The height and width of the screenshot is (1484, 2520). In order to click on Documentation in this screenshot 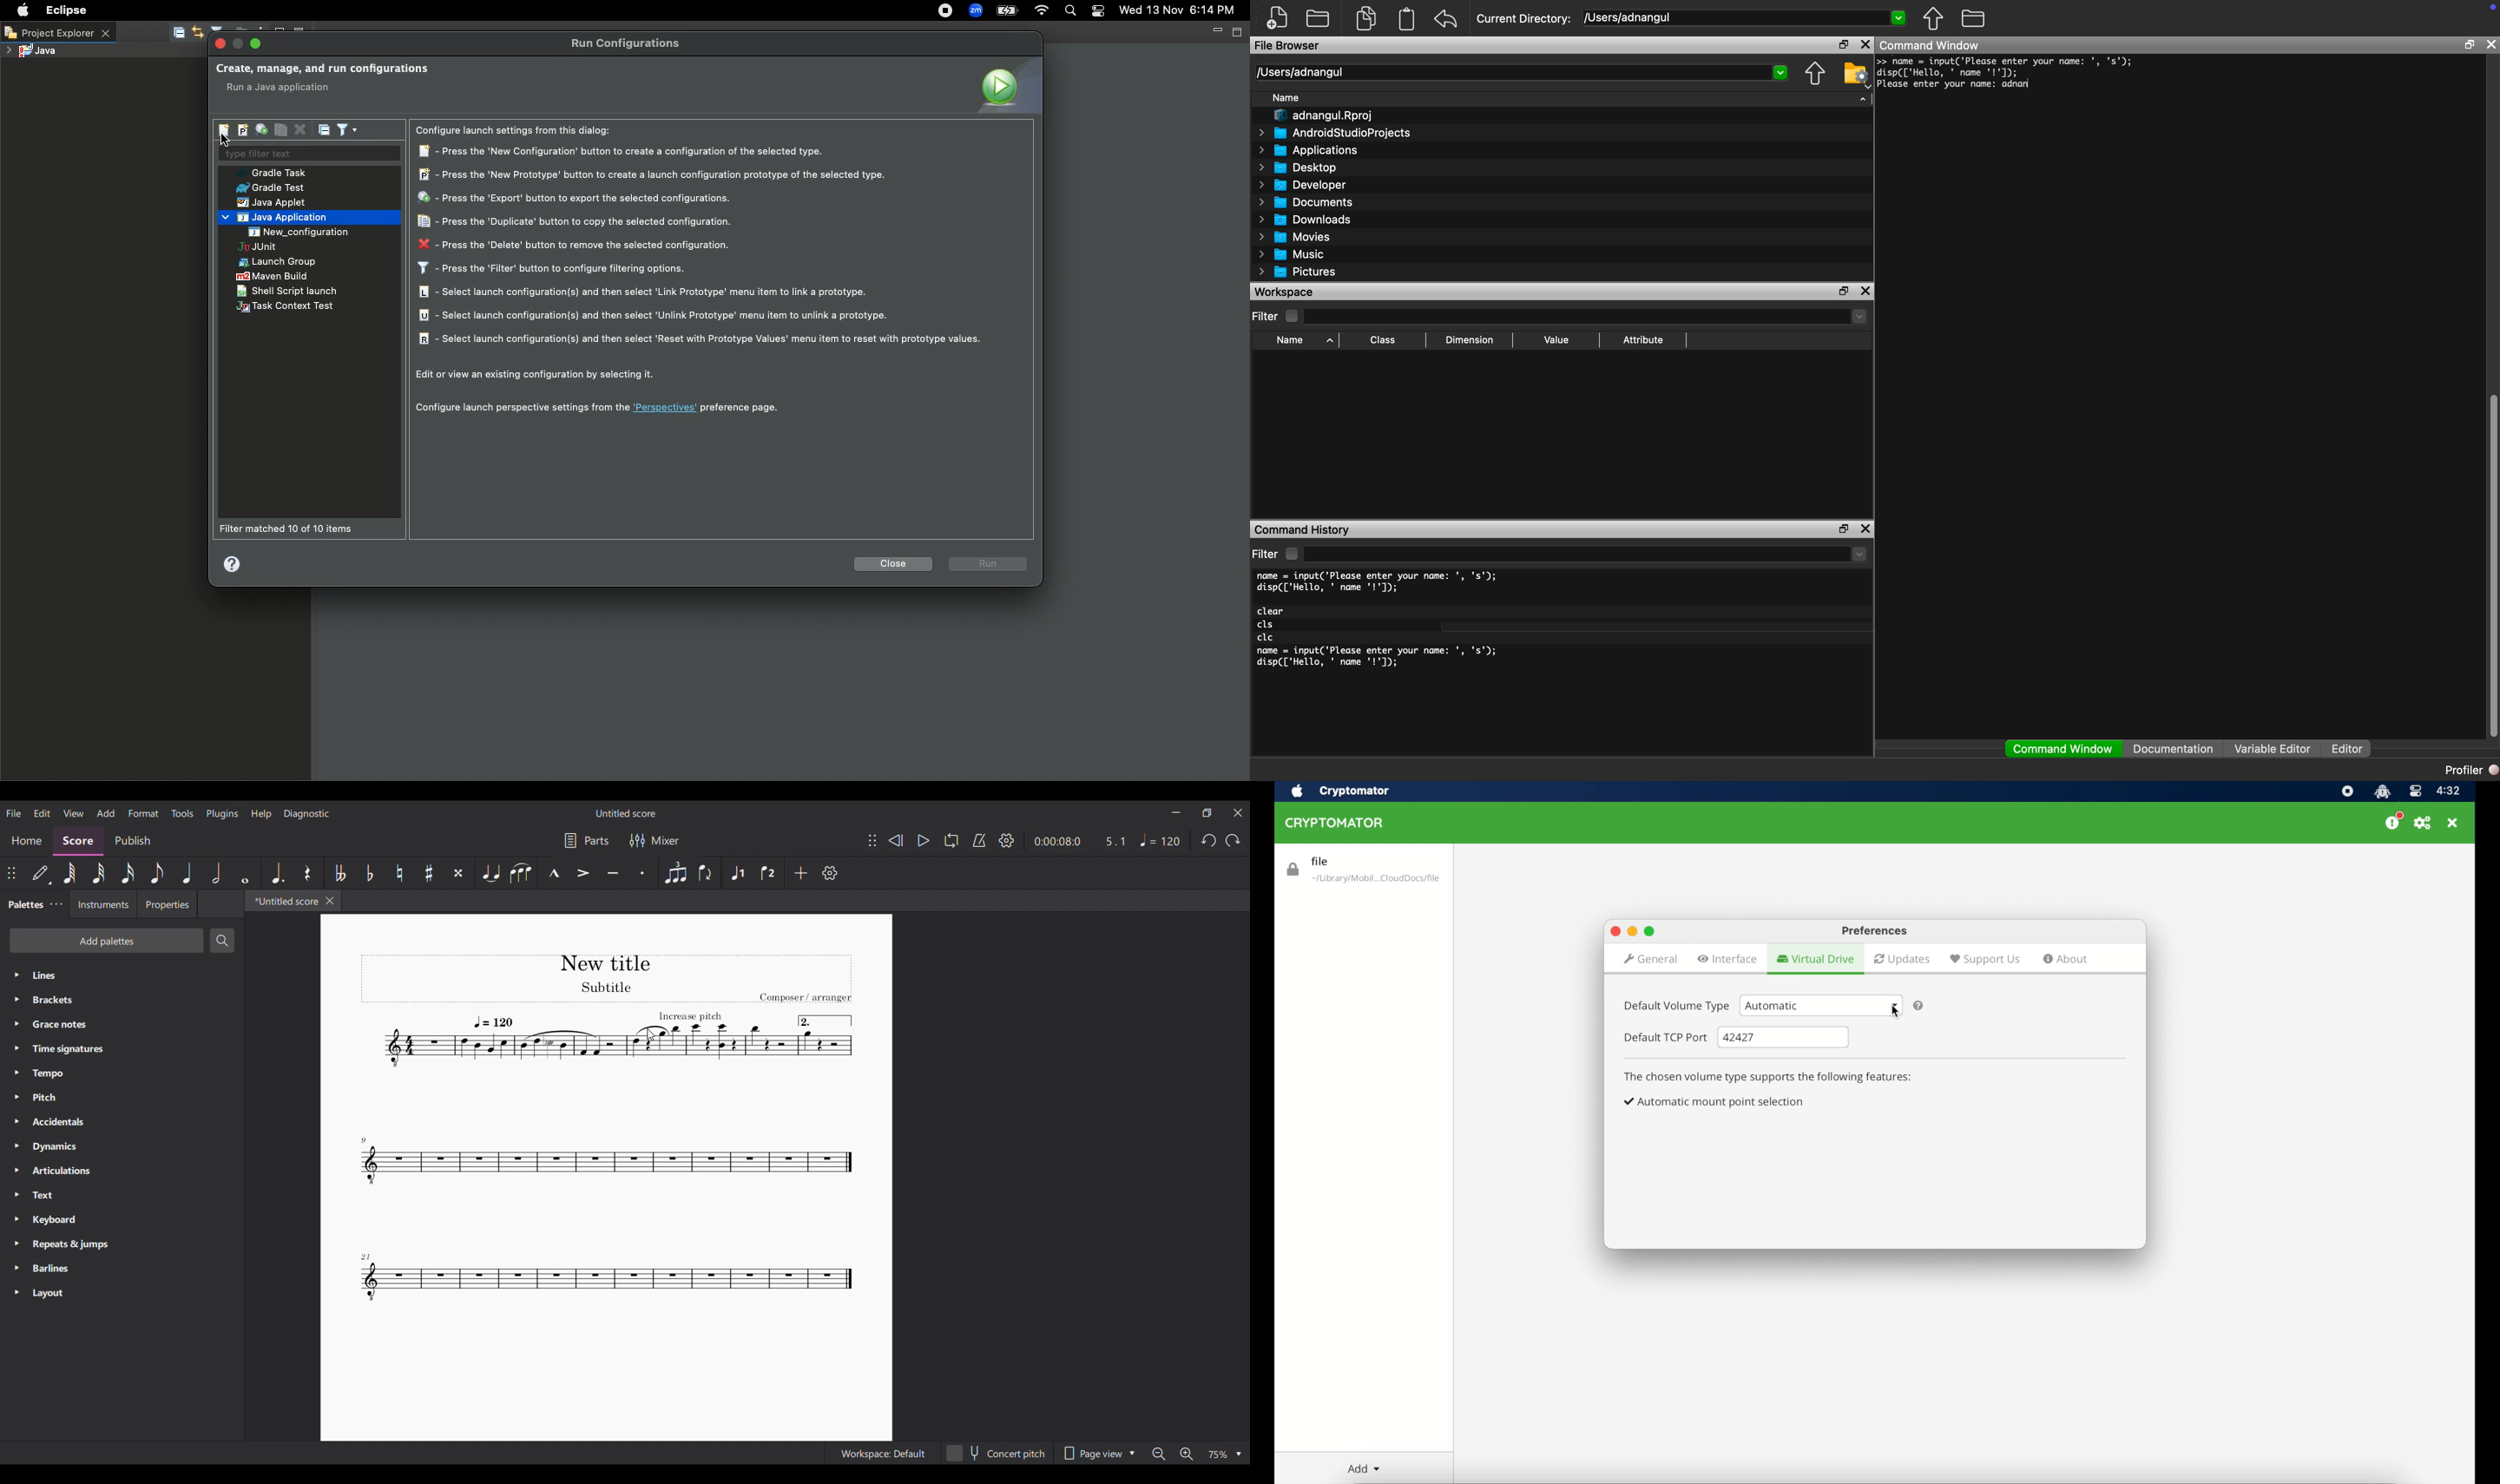, I will do `click(2173, 749)`.